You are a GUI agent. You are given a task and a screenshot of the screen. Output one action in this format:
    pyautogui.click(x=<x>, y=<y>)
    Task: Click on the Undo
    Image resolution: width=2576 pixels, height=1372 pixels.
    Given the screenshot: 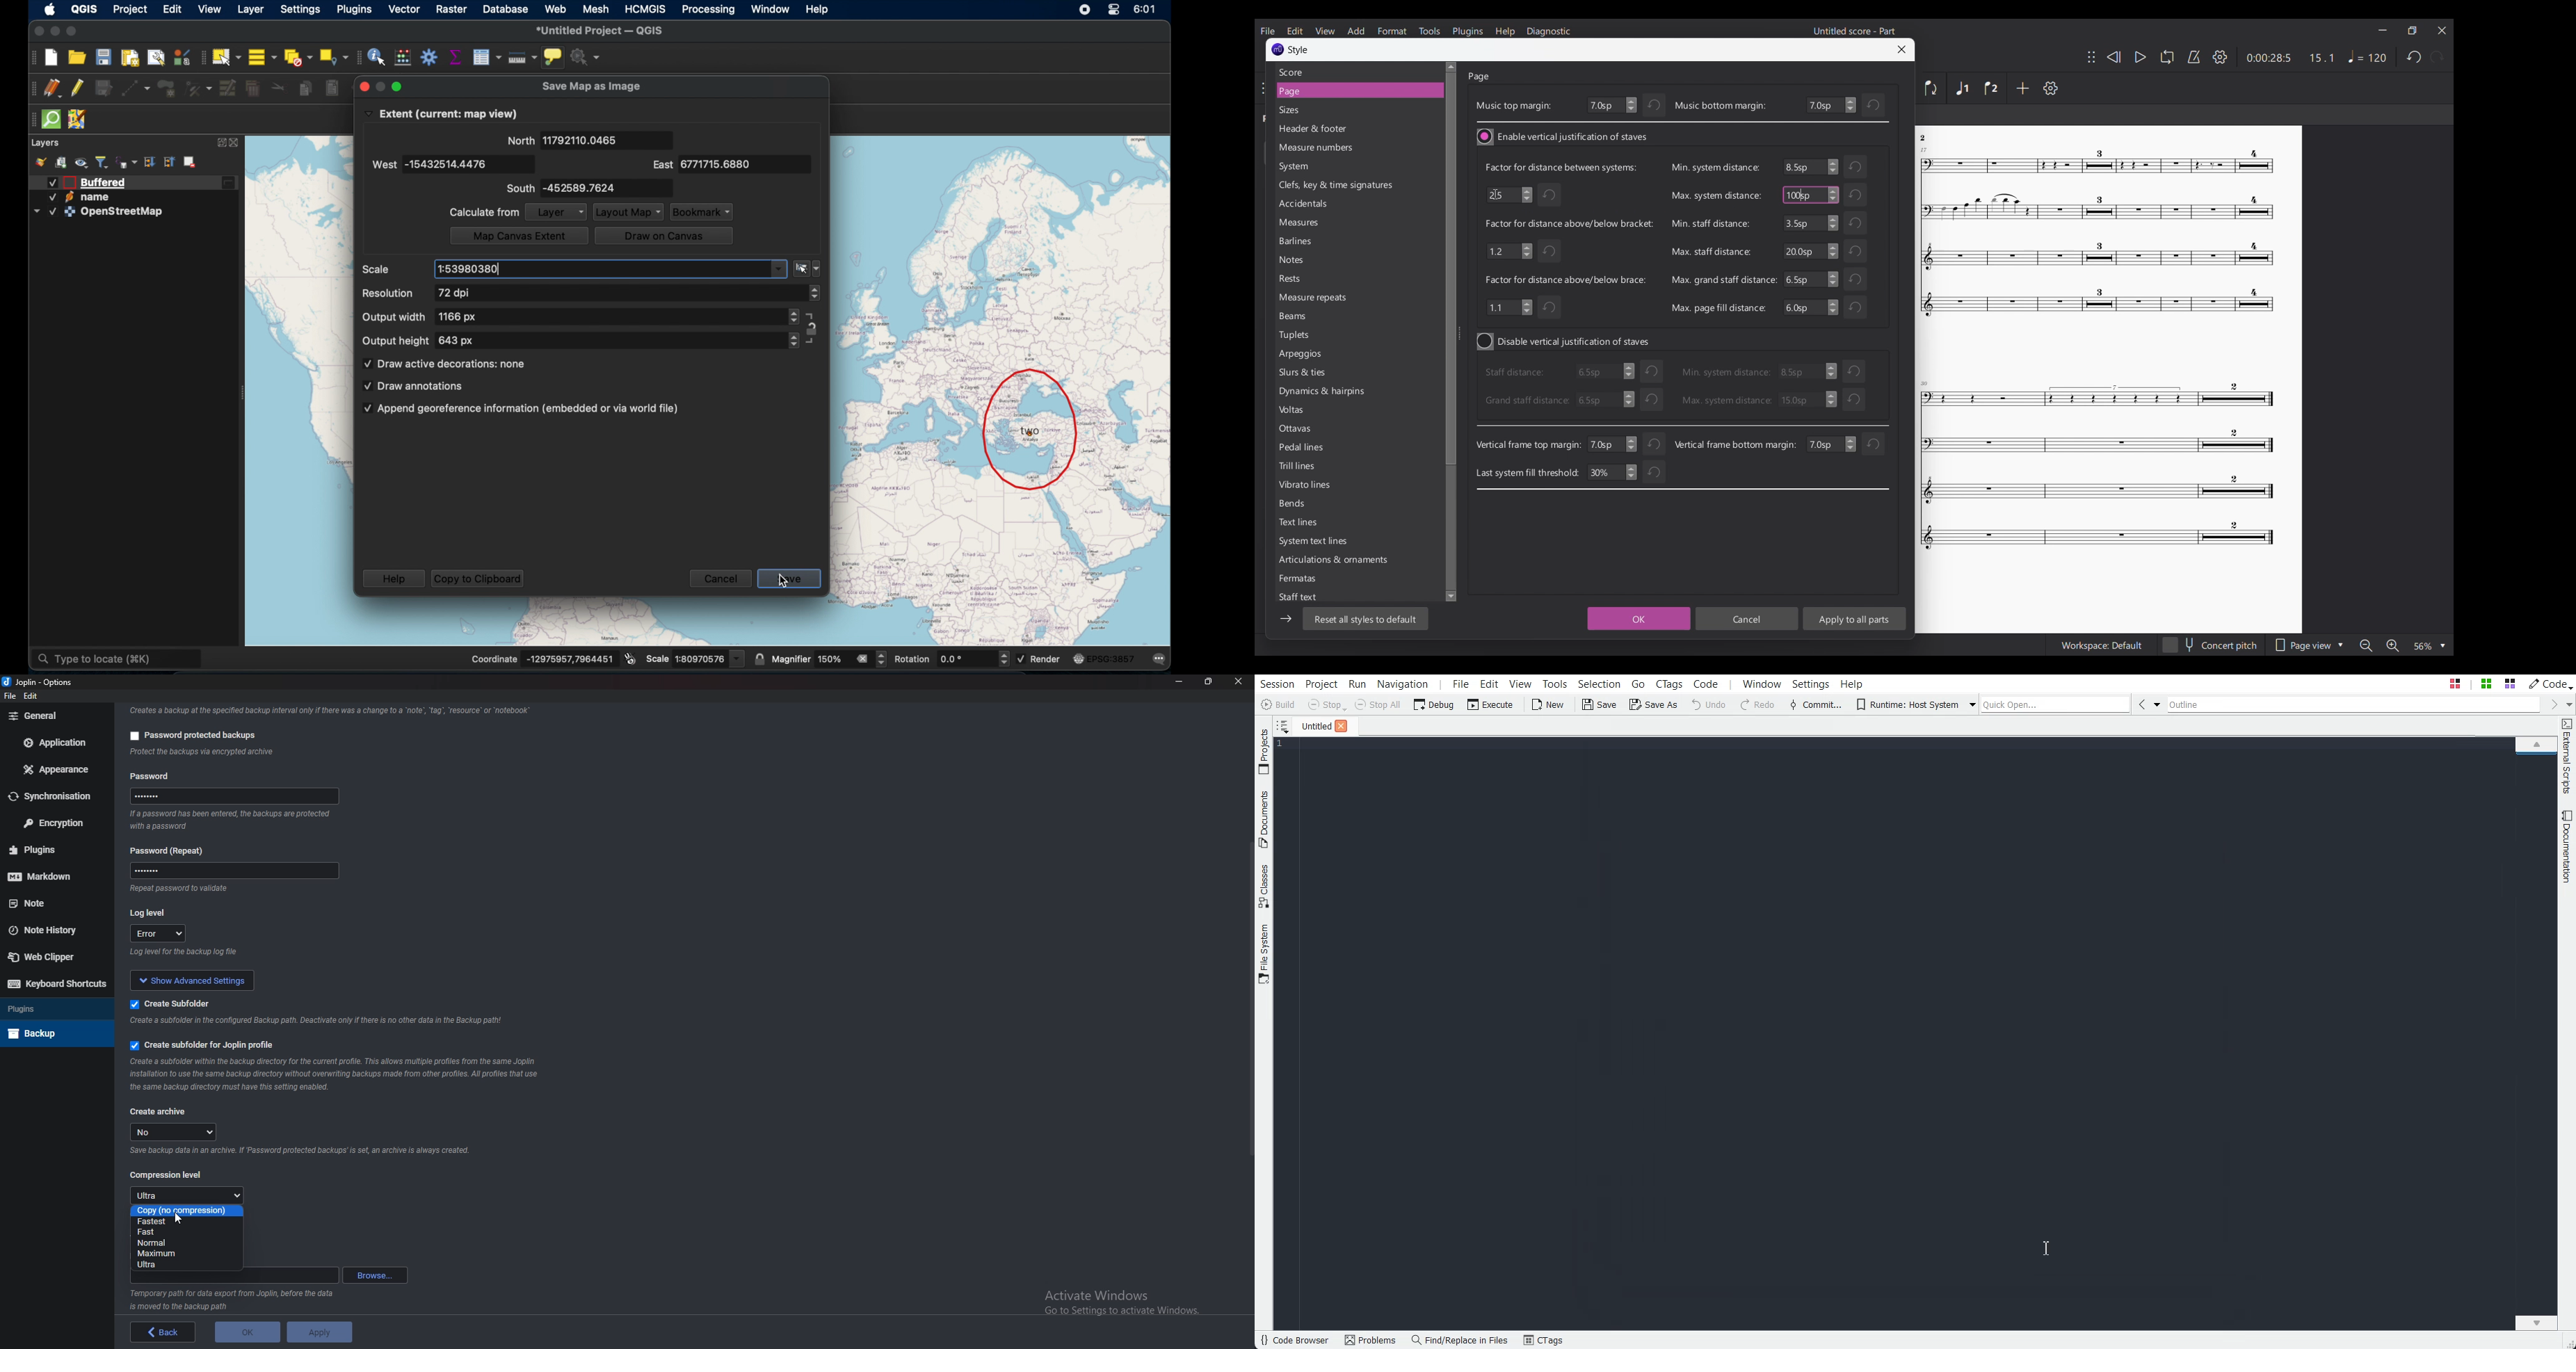 What is the action you would take?
    pyautogui.click(x=1654, y=106)
    